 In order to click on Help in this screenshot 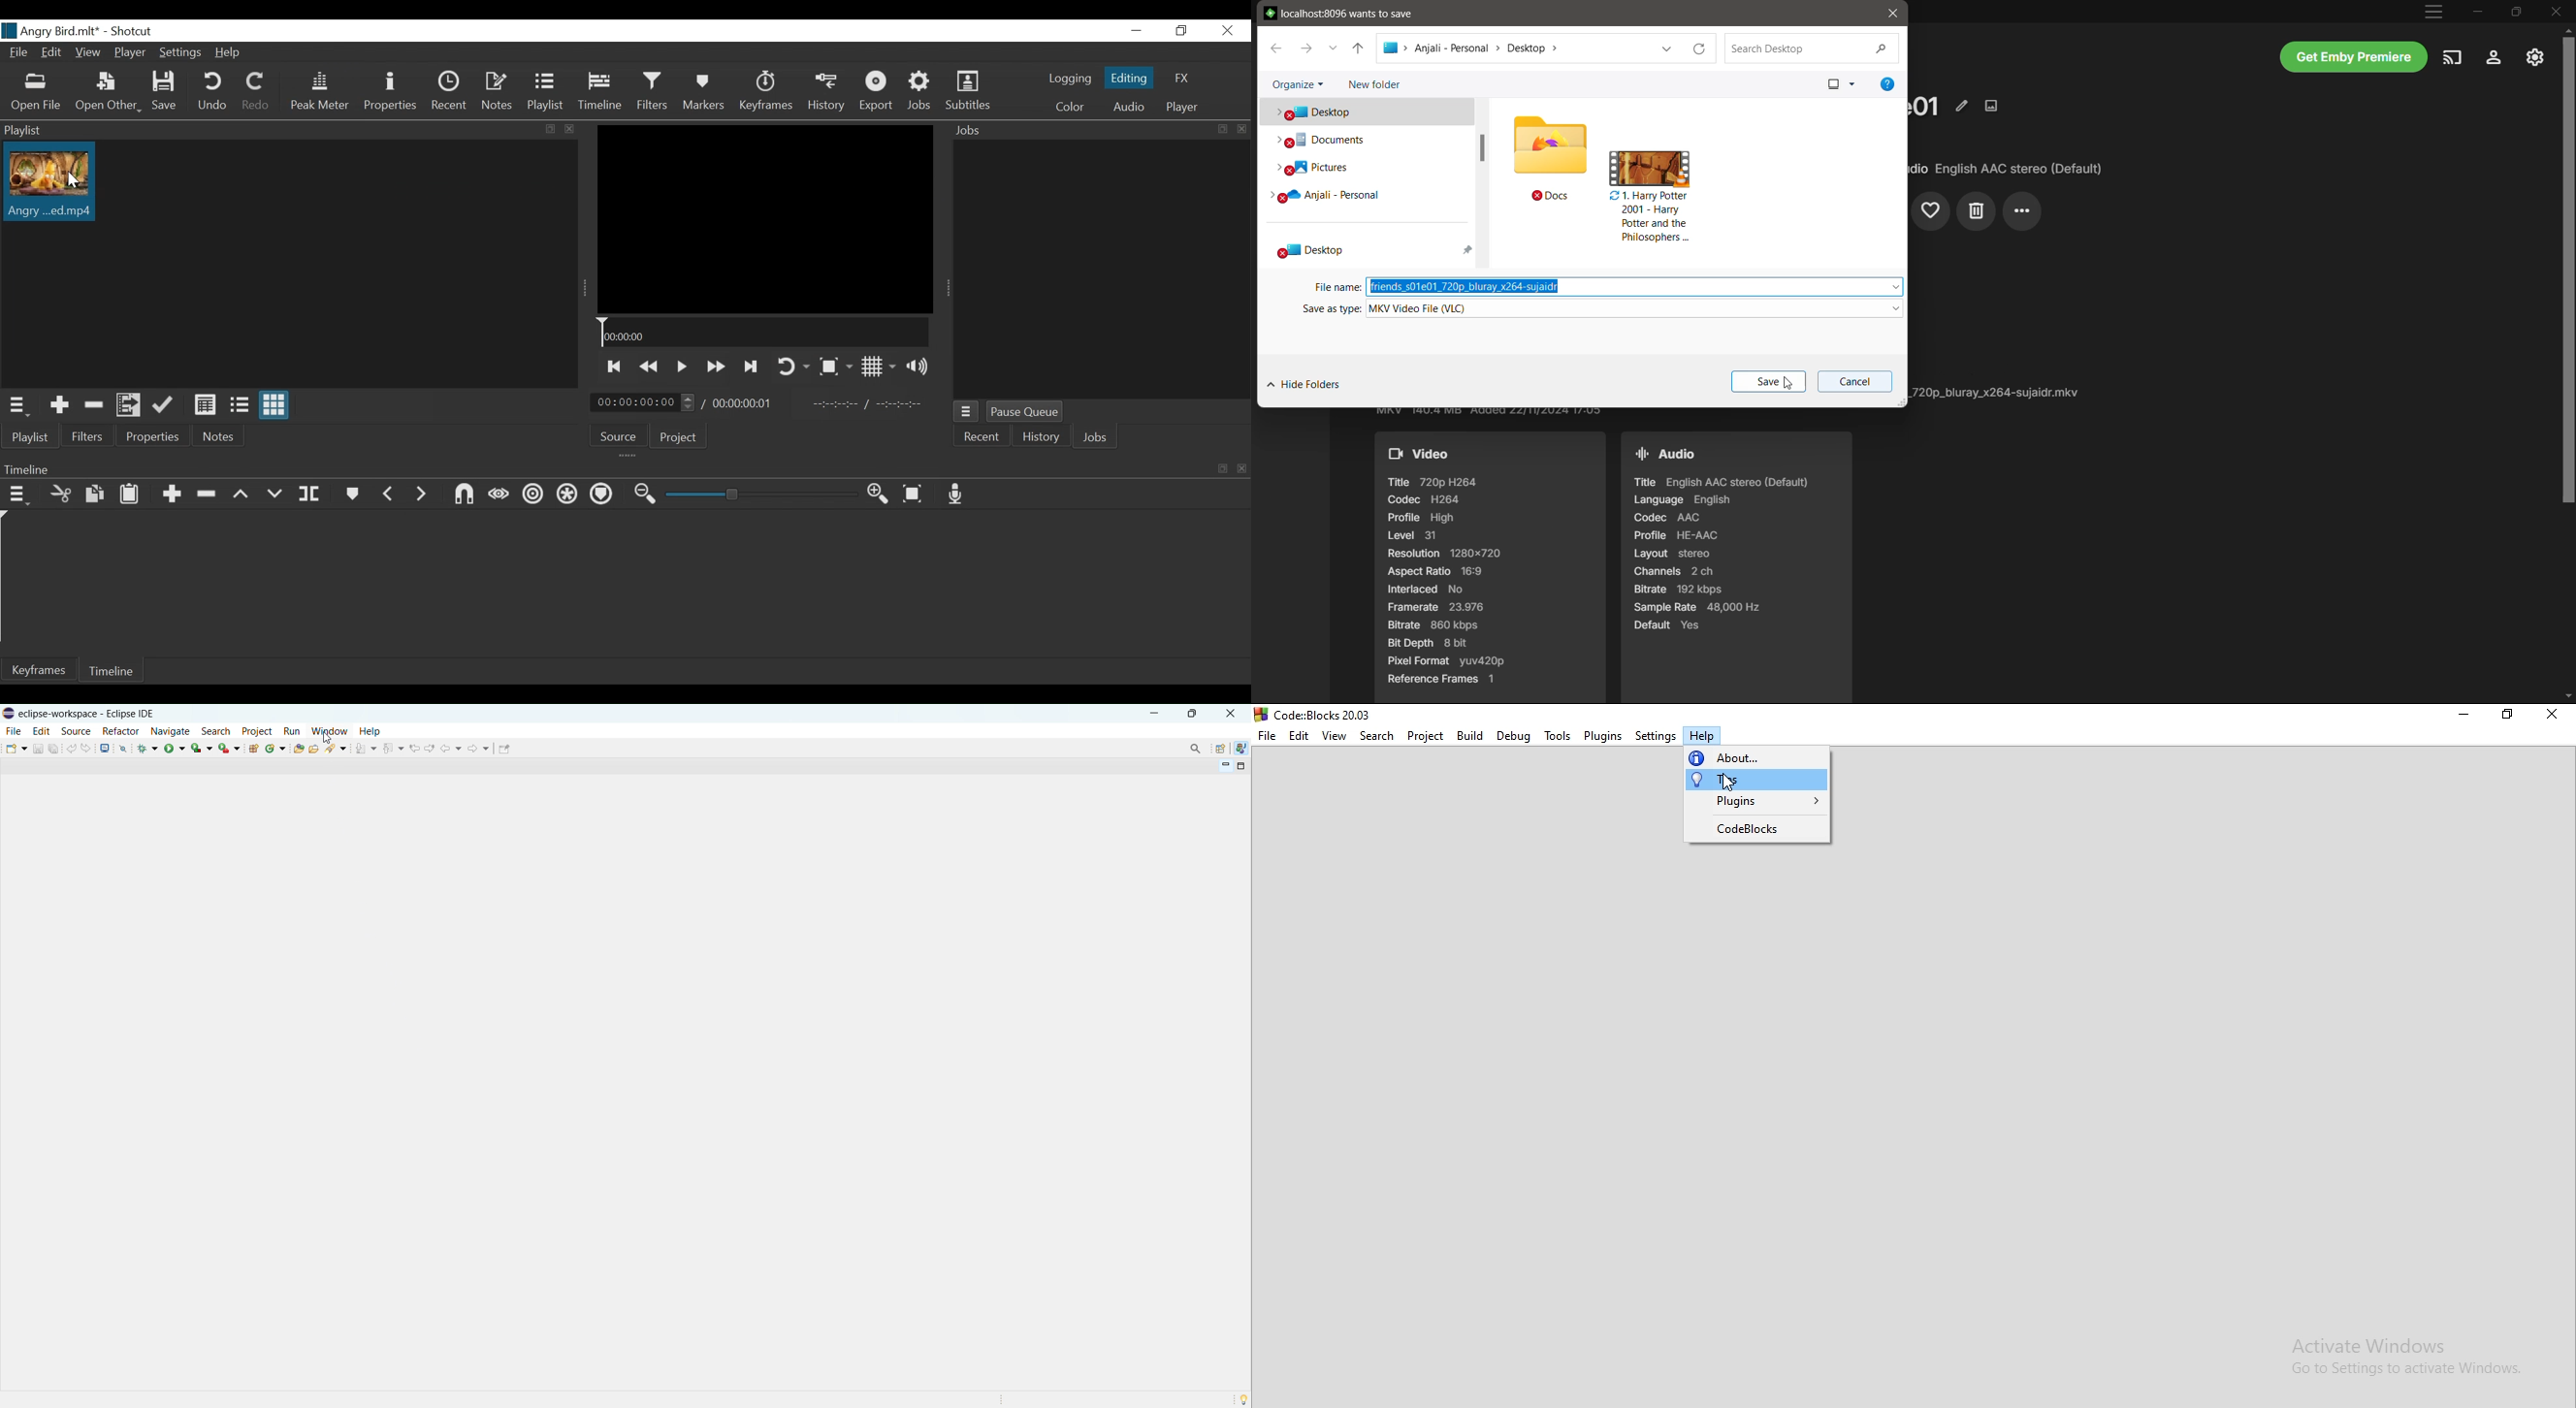, I will do `click(226, 52)`.